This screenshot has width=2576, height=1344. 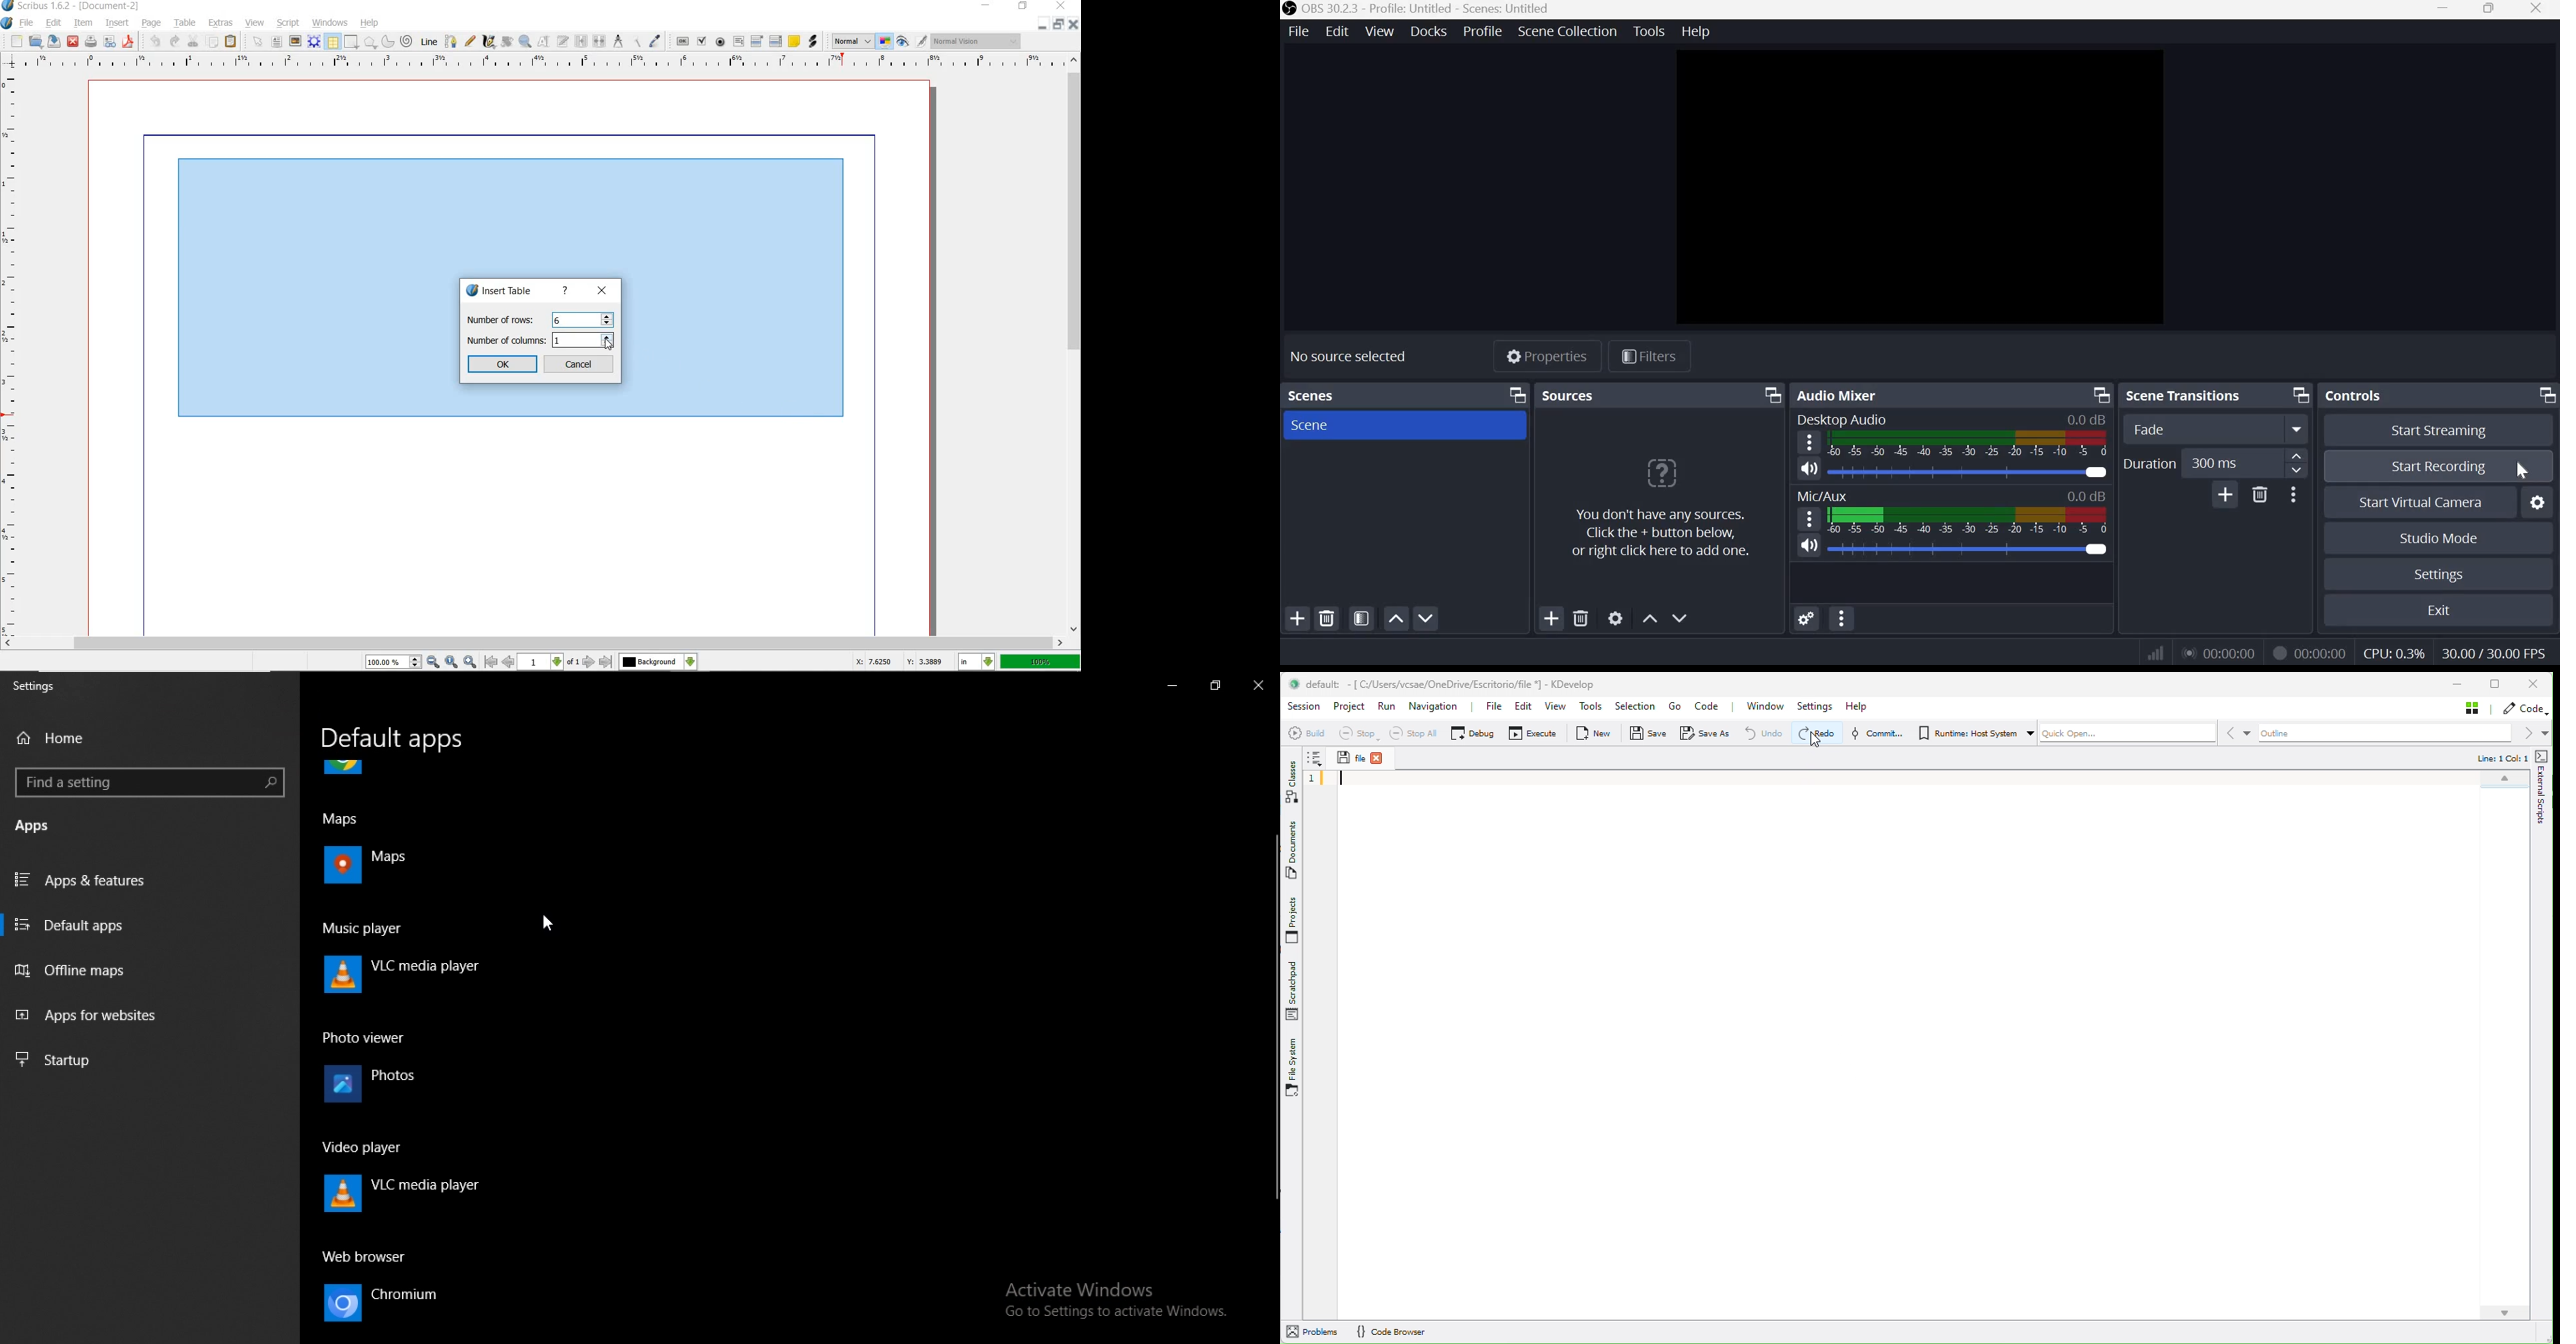 I want to click on open, so click(x=35, y=42).